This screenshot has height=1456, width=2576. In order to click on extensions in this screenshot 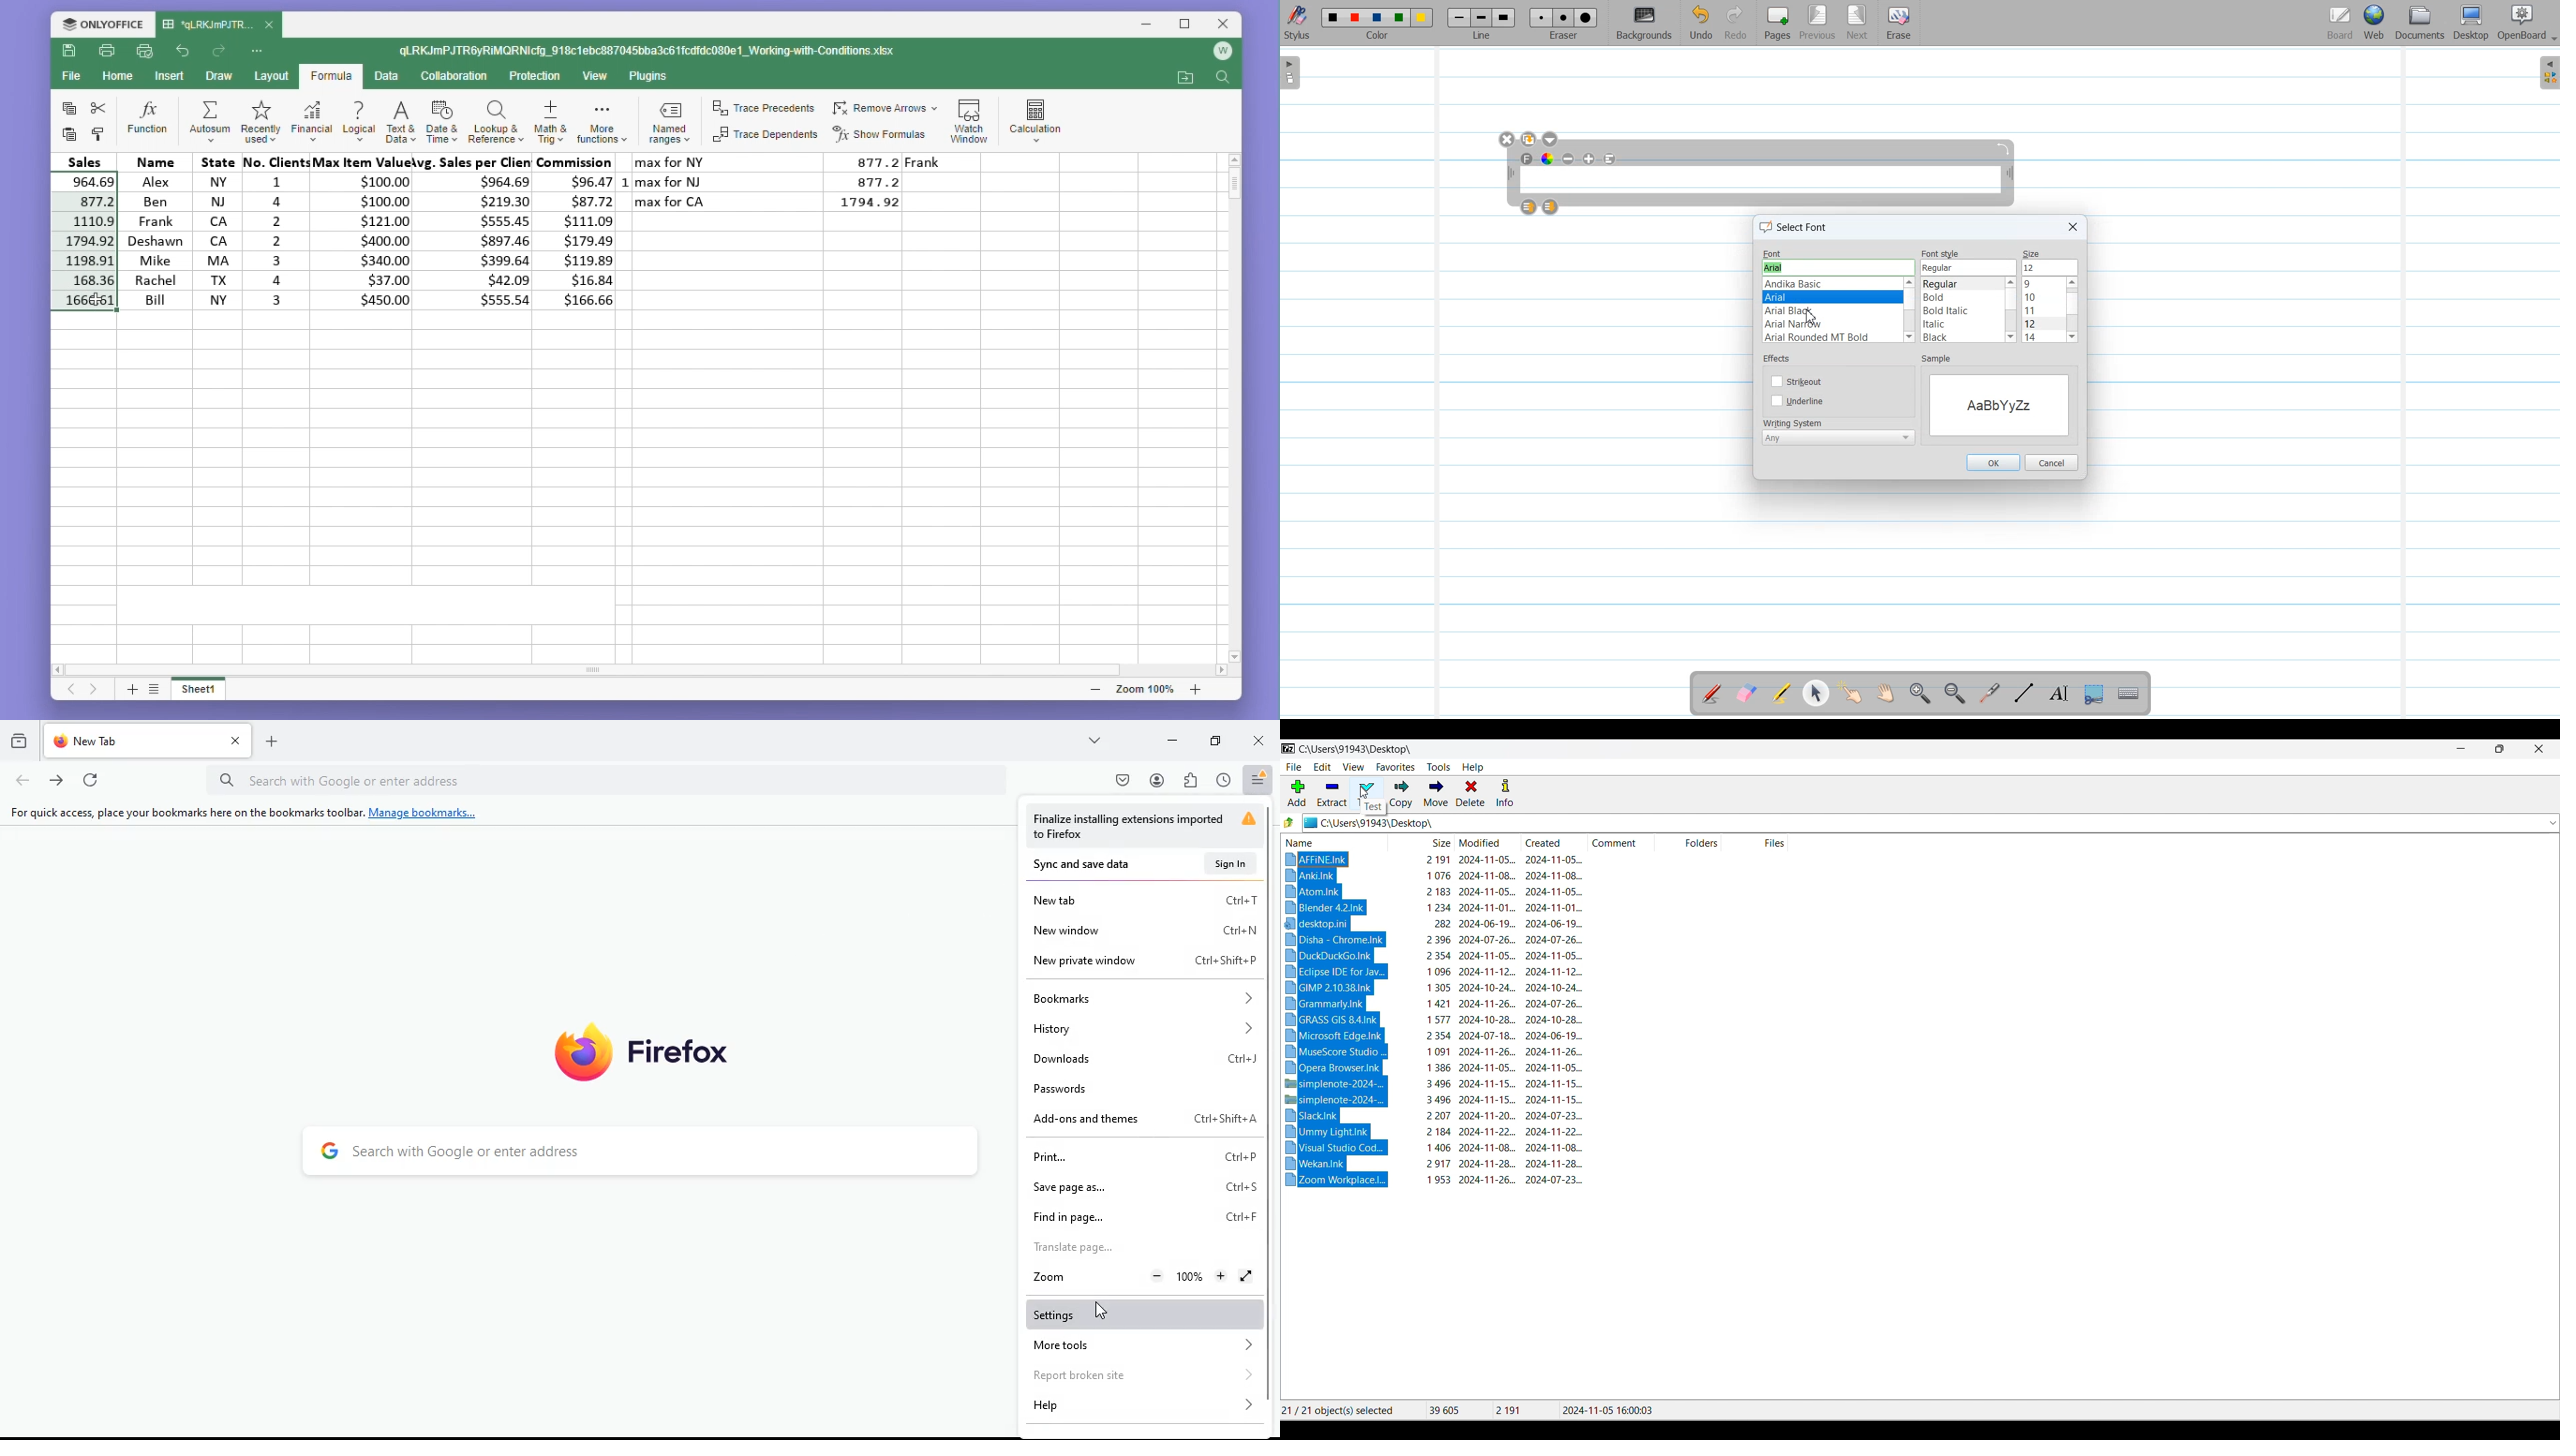, I will do `click(1189, 782)`.